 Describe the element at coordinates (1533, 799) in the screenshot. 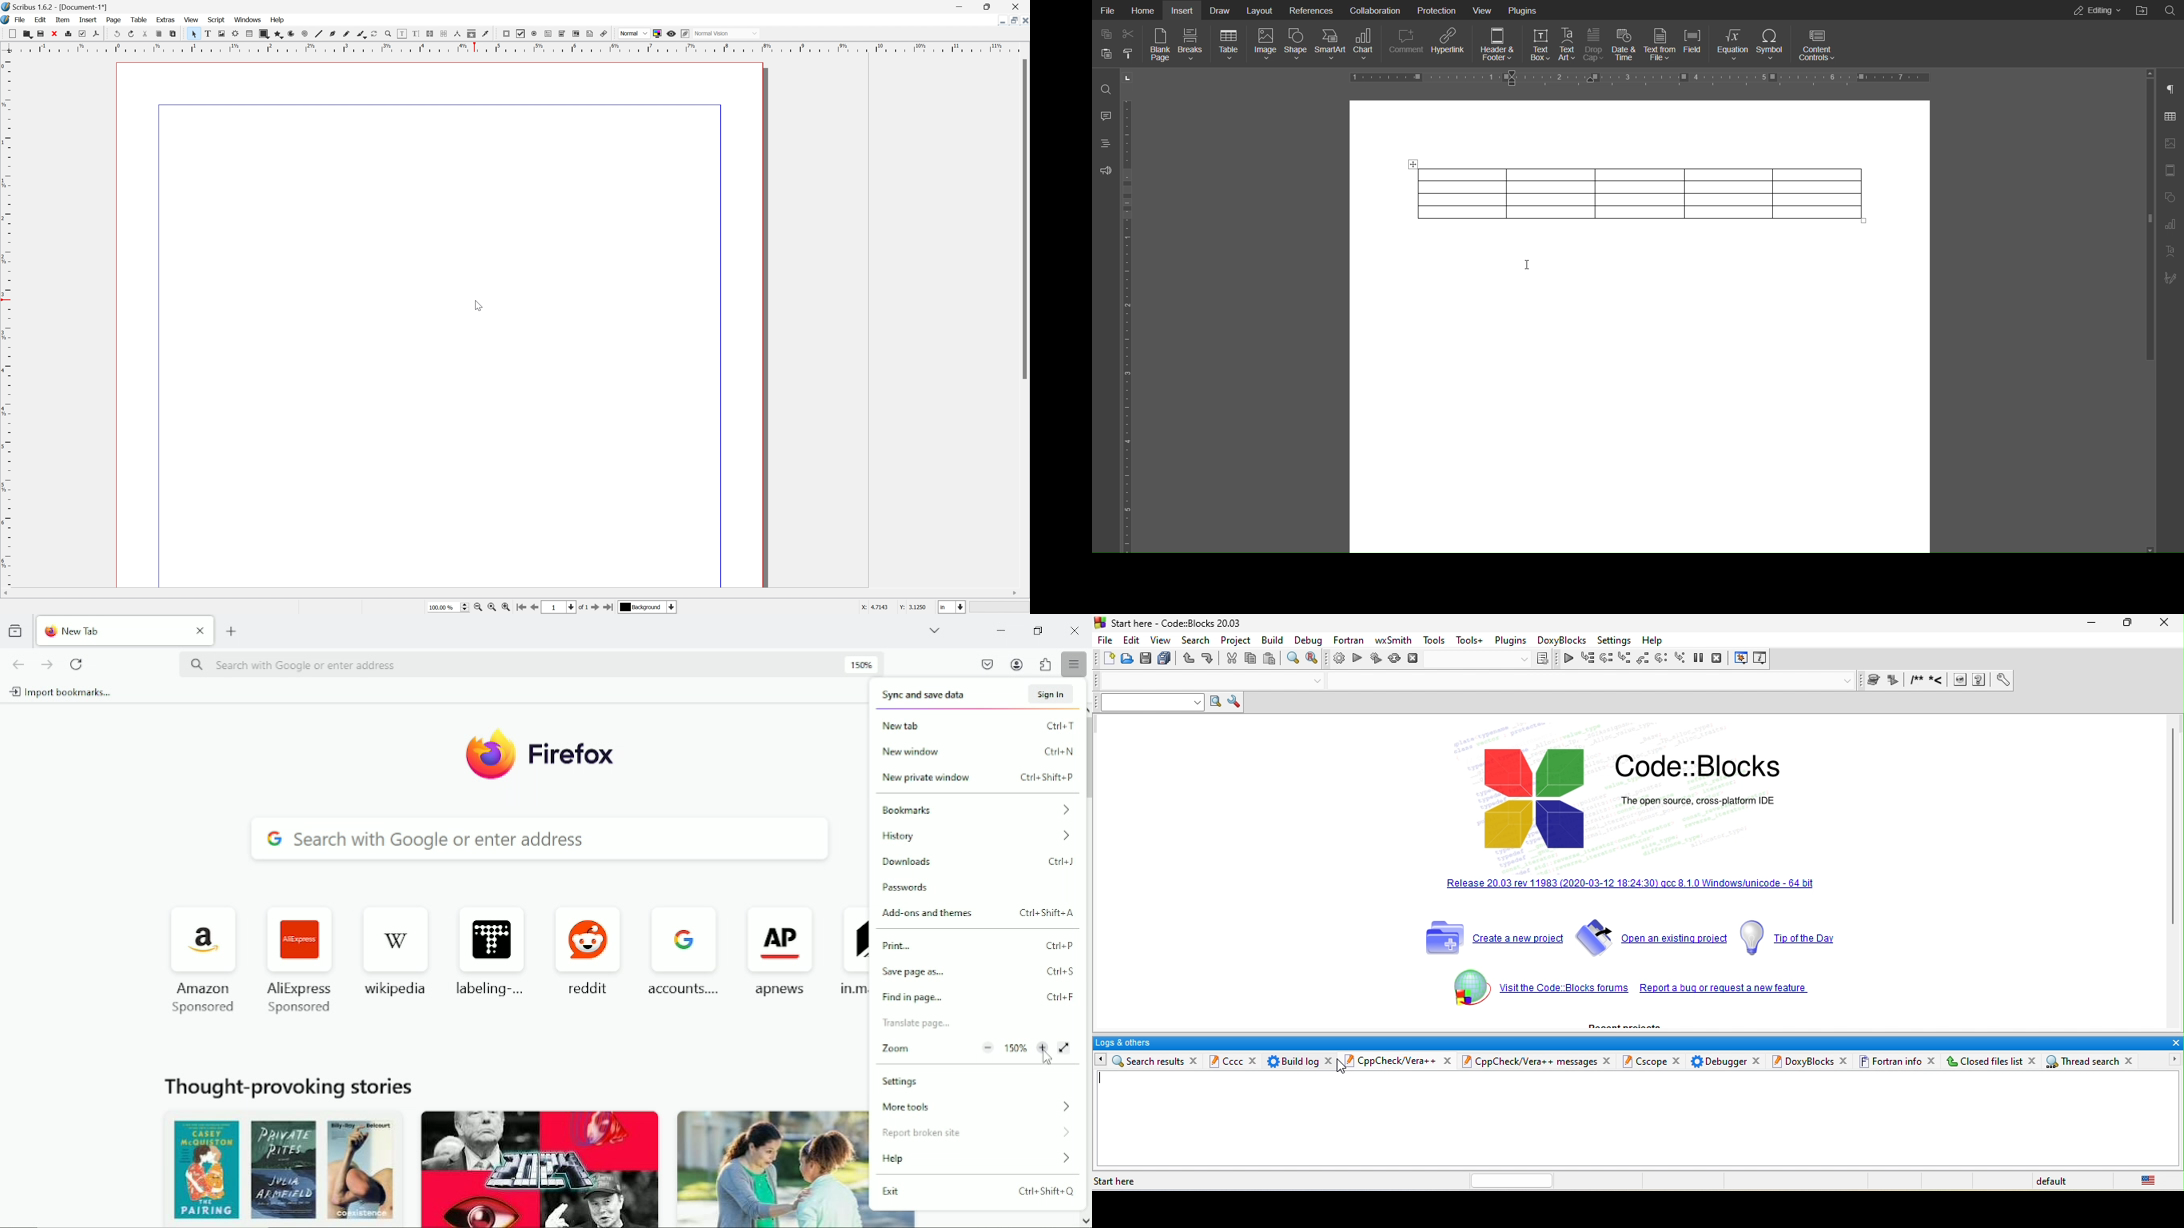

I see `code blocks ` at that location.